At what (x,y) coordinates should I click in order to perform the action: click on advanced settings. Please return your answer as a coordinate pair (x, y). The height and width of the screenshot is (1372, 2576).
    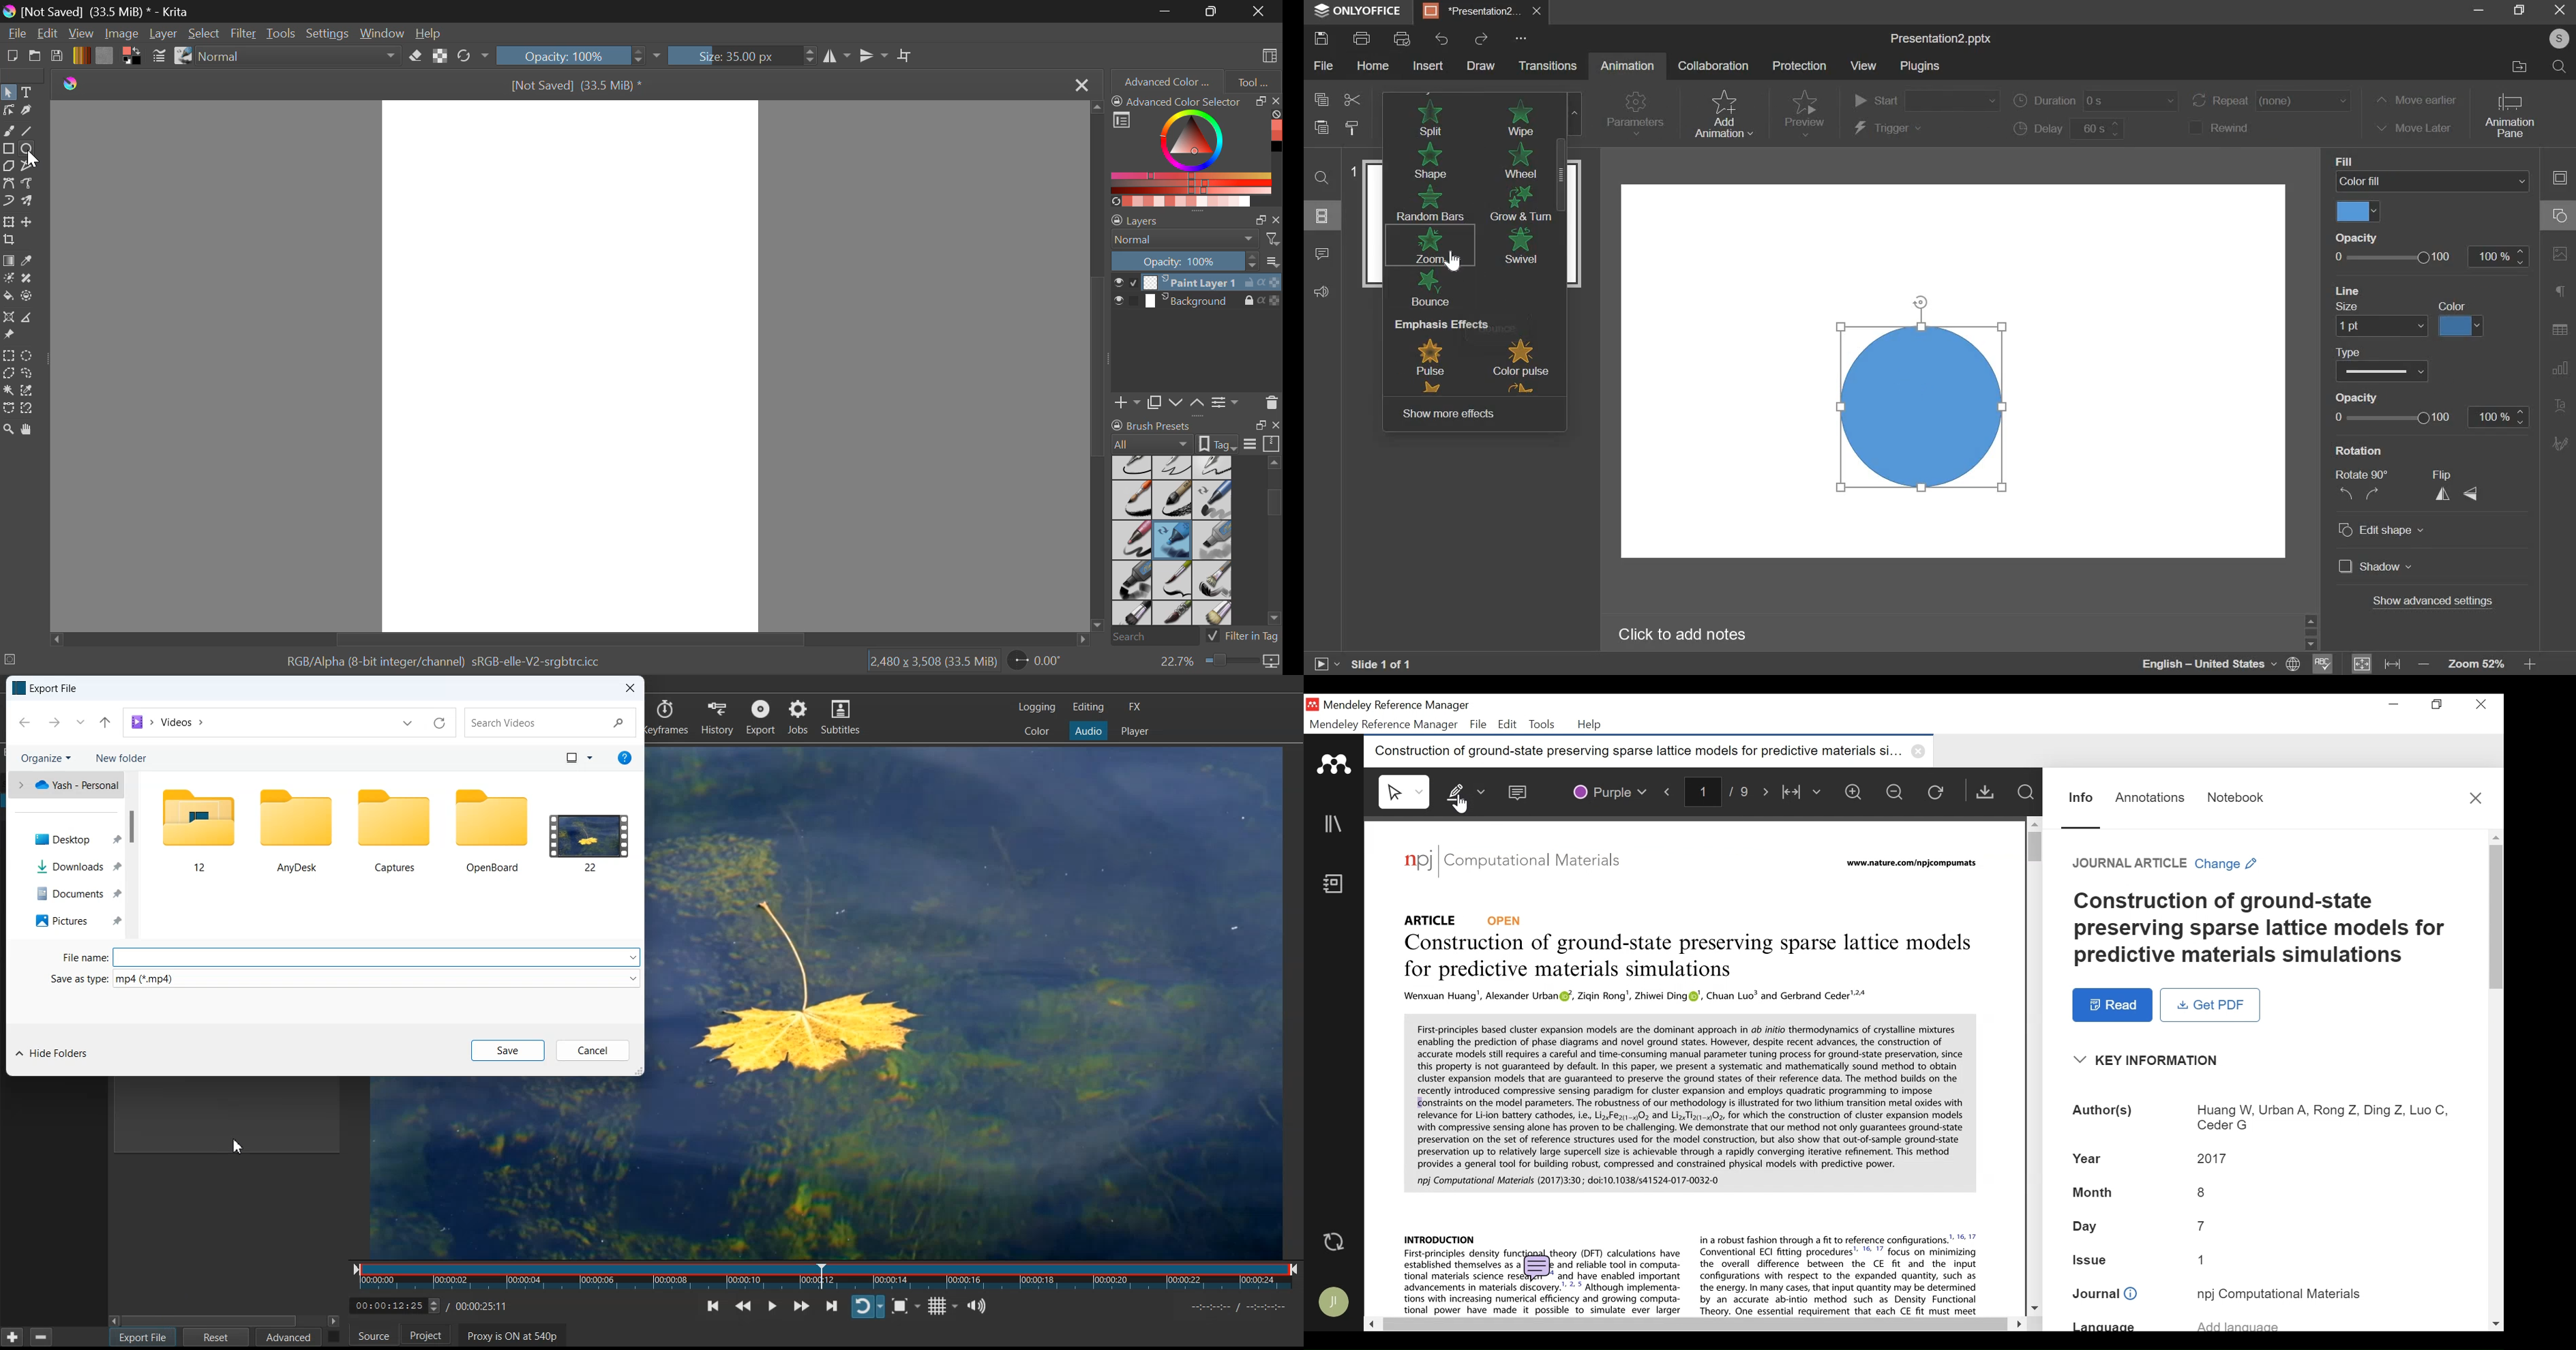
    Looking at the image, I should click on (2433, 601).